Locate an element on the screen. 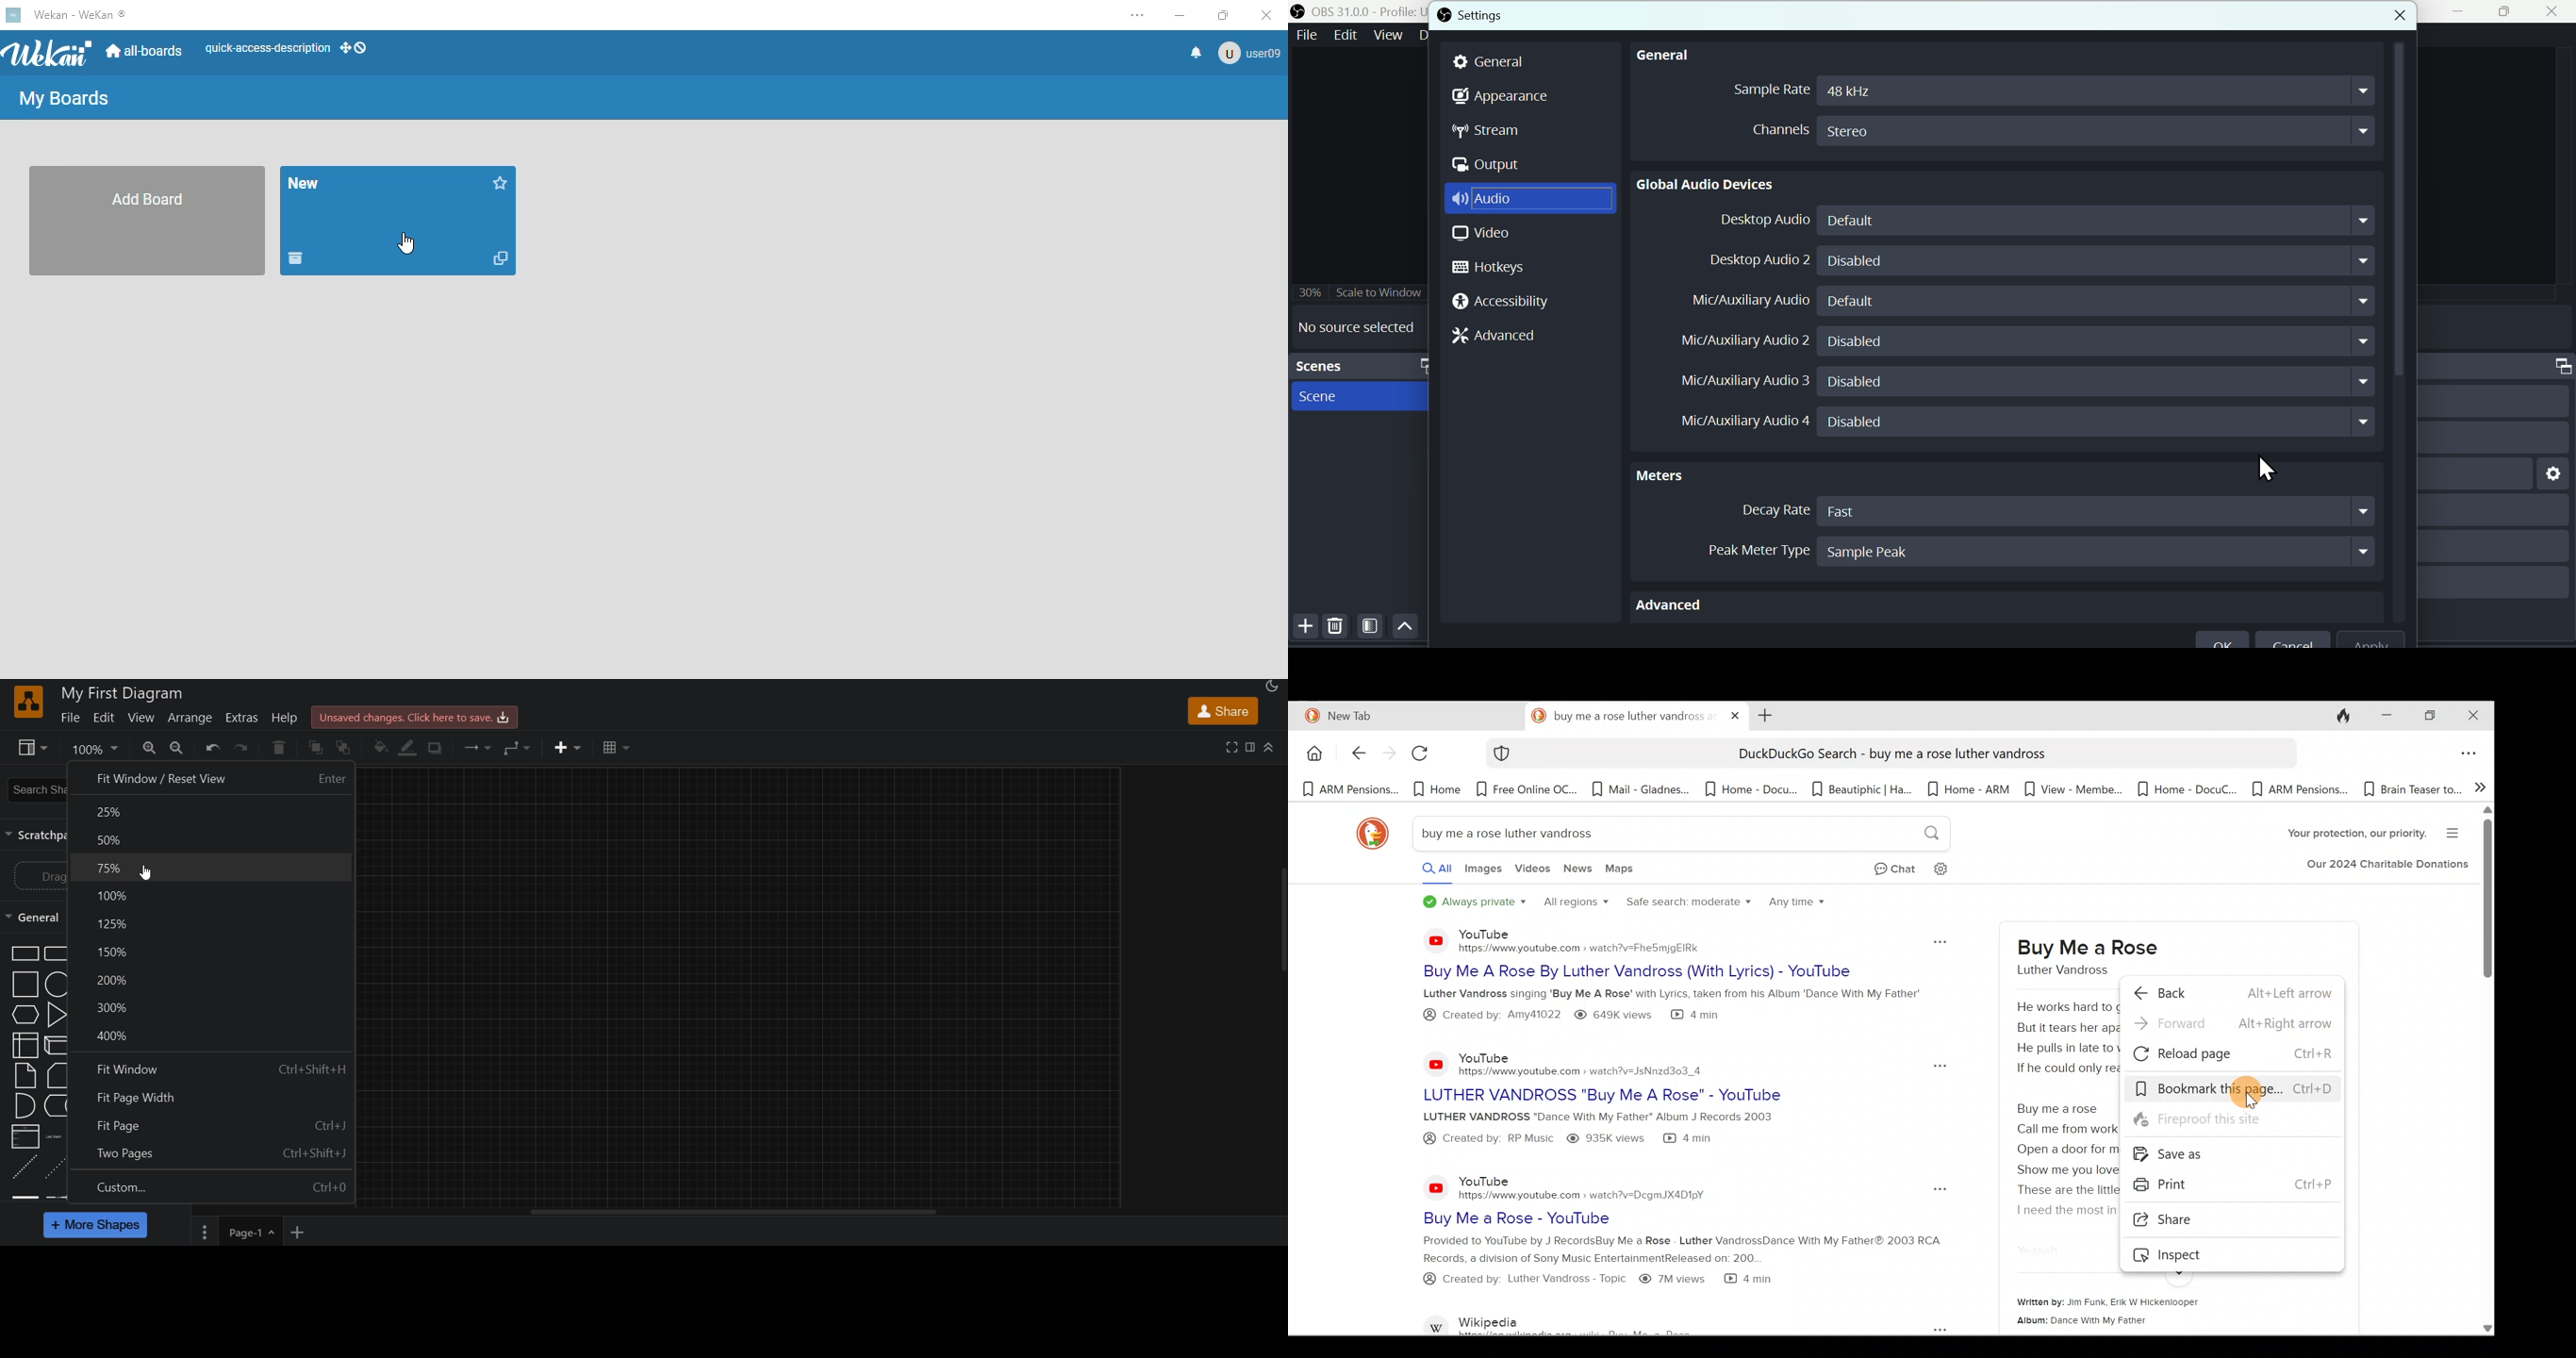 This screenshot has height=1372, width=2576. Disabled is located at coordinates (2096, 342).